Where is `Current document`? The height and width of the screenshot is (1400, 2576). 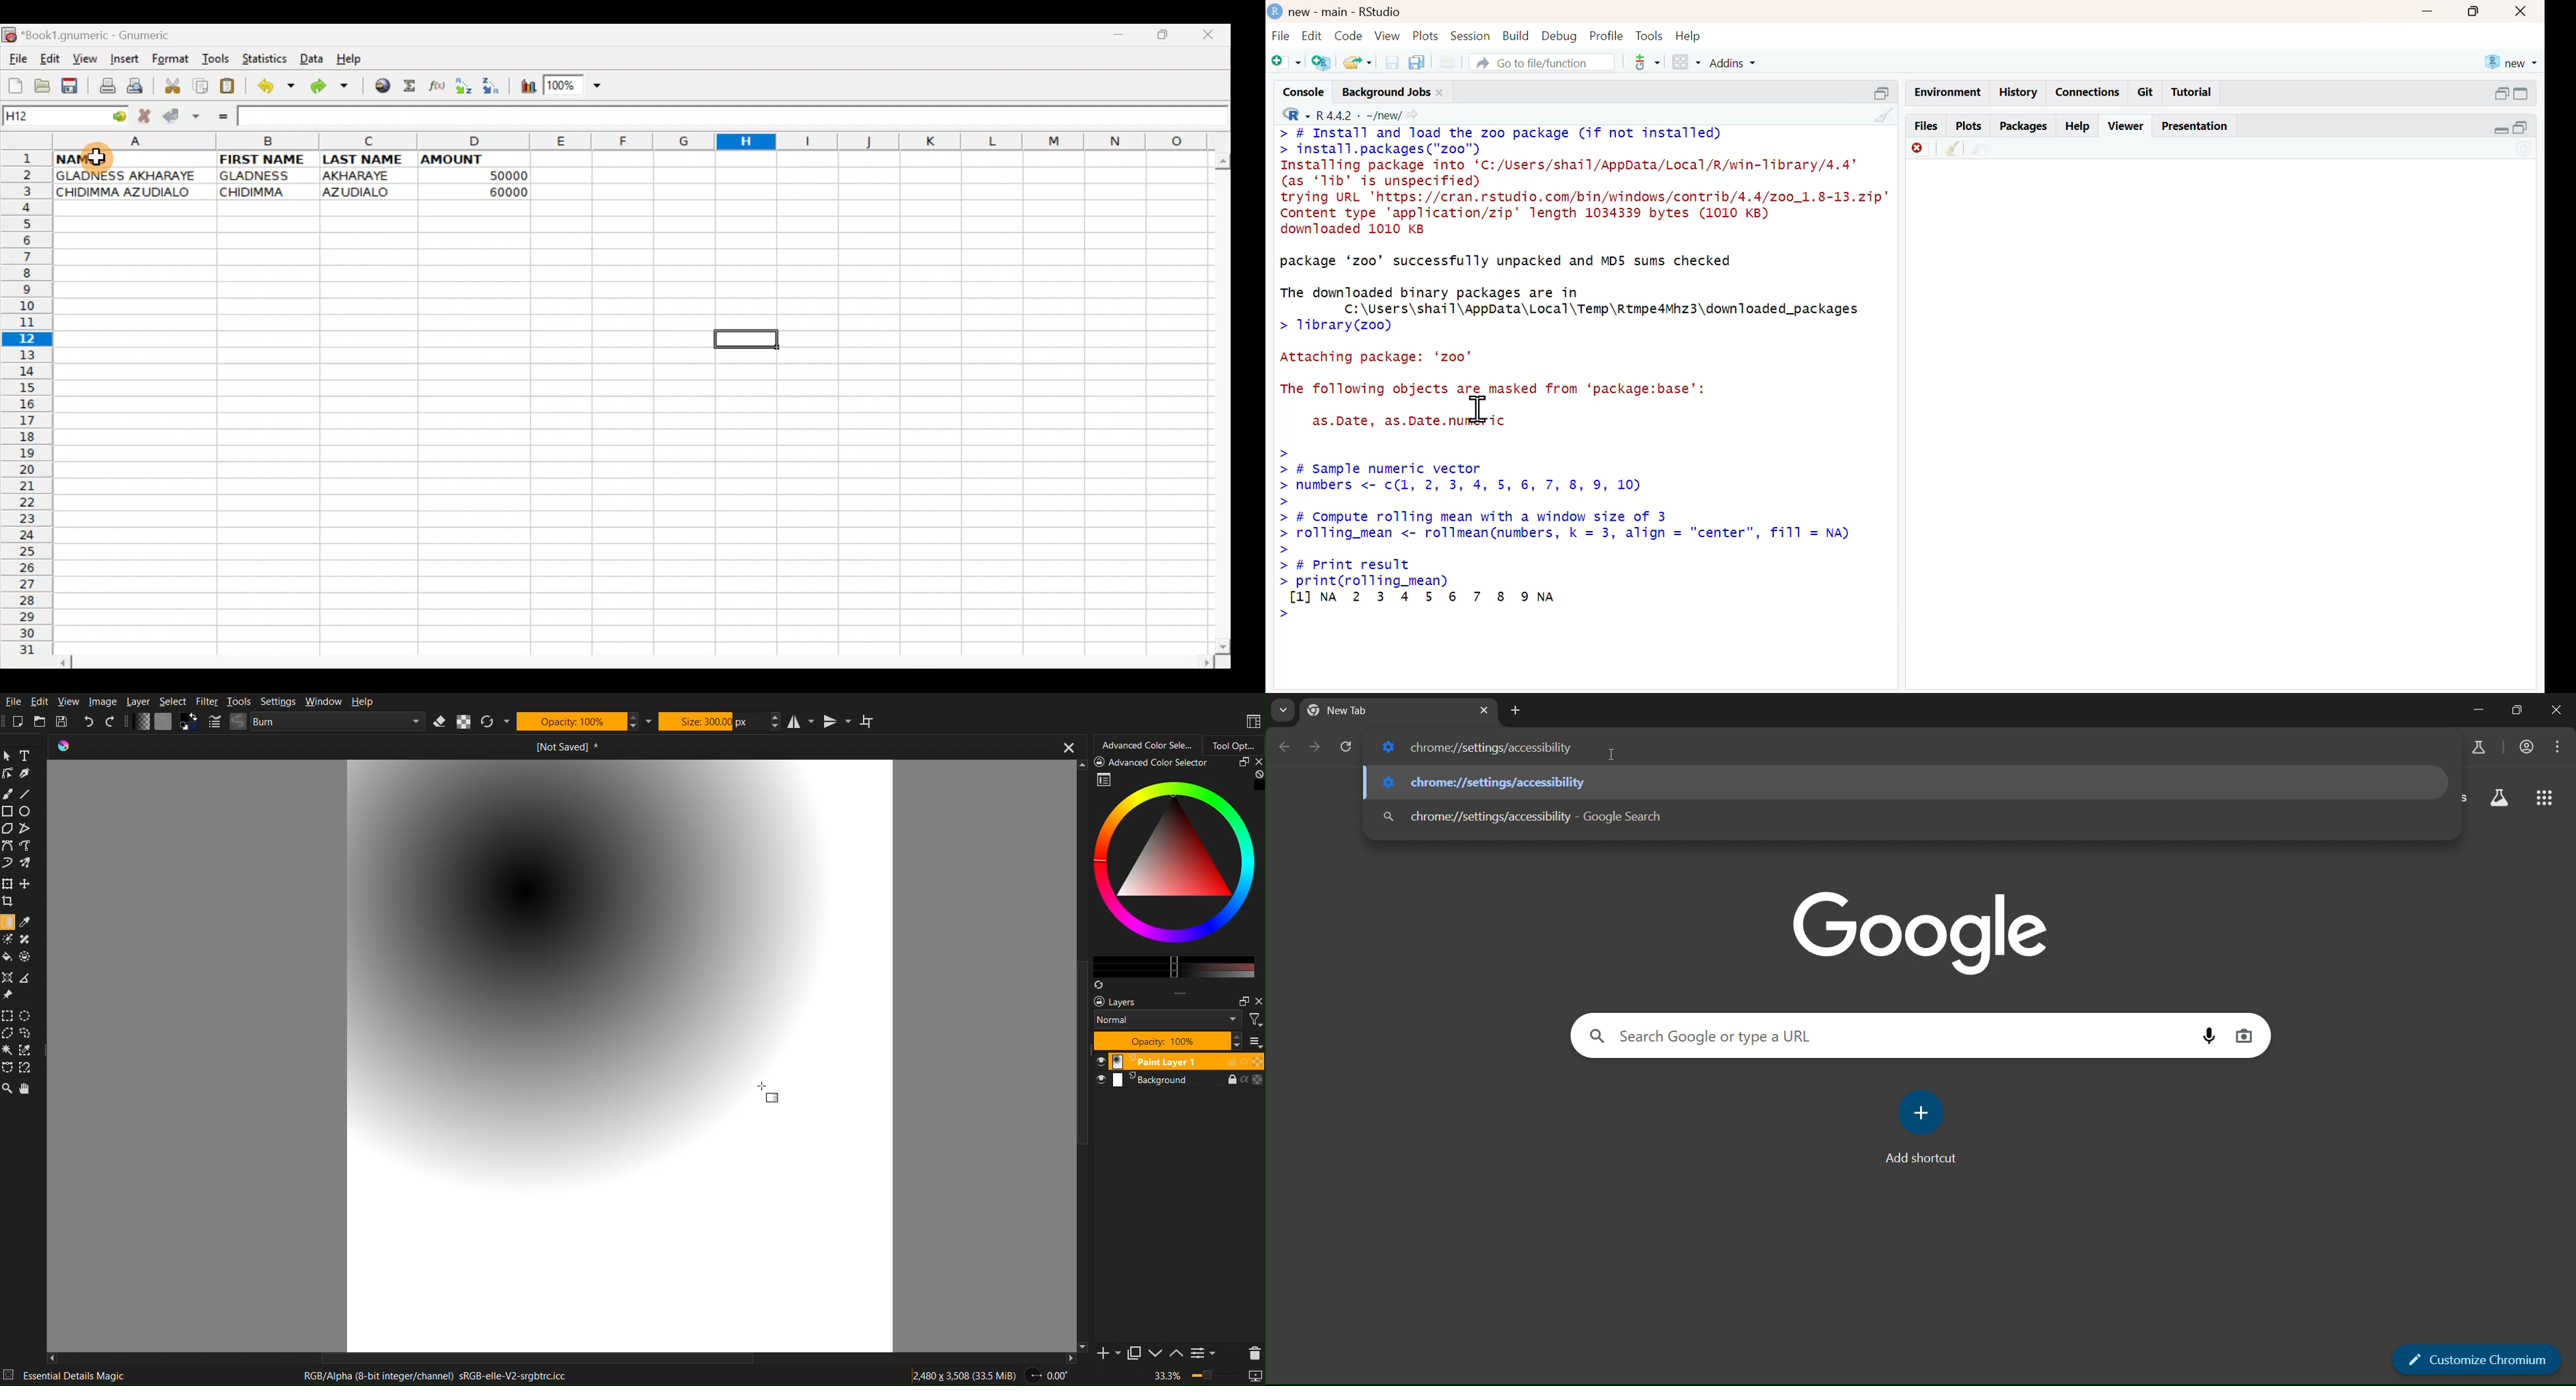
Current document is located at coordinates (564, 748).